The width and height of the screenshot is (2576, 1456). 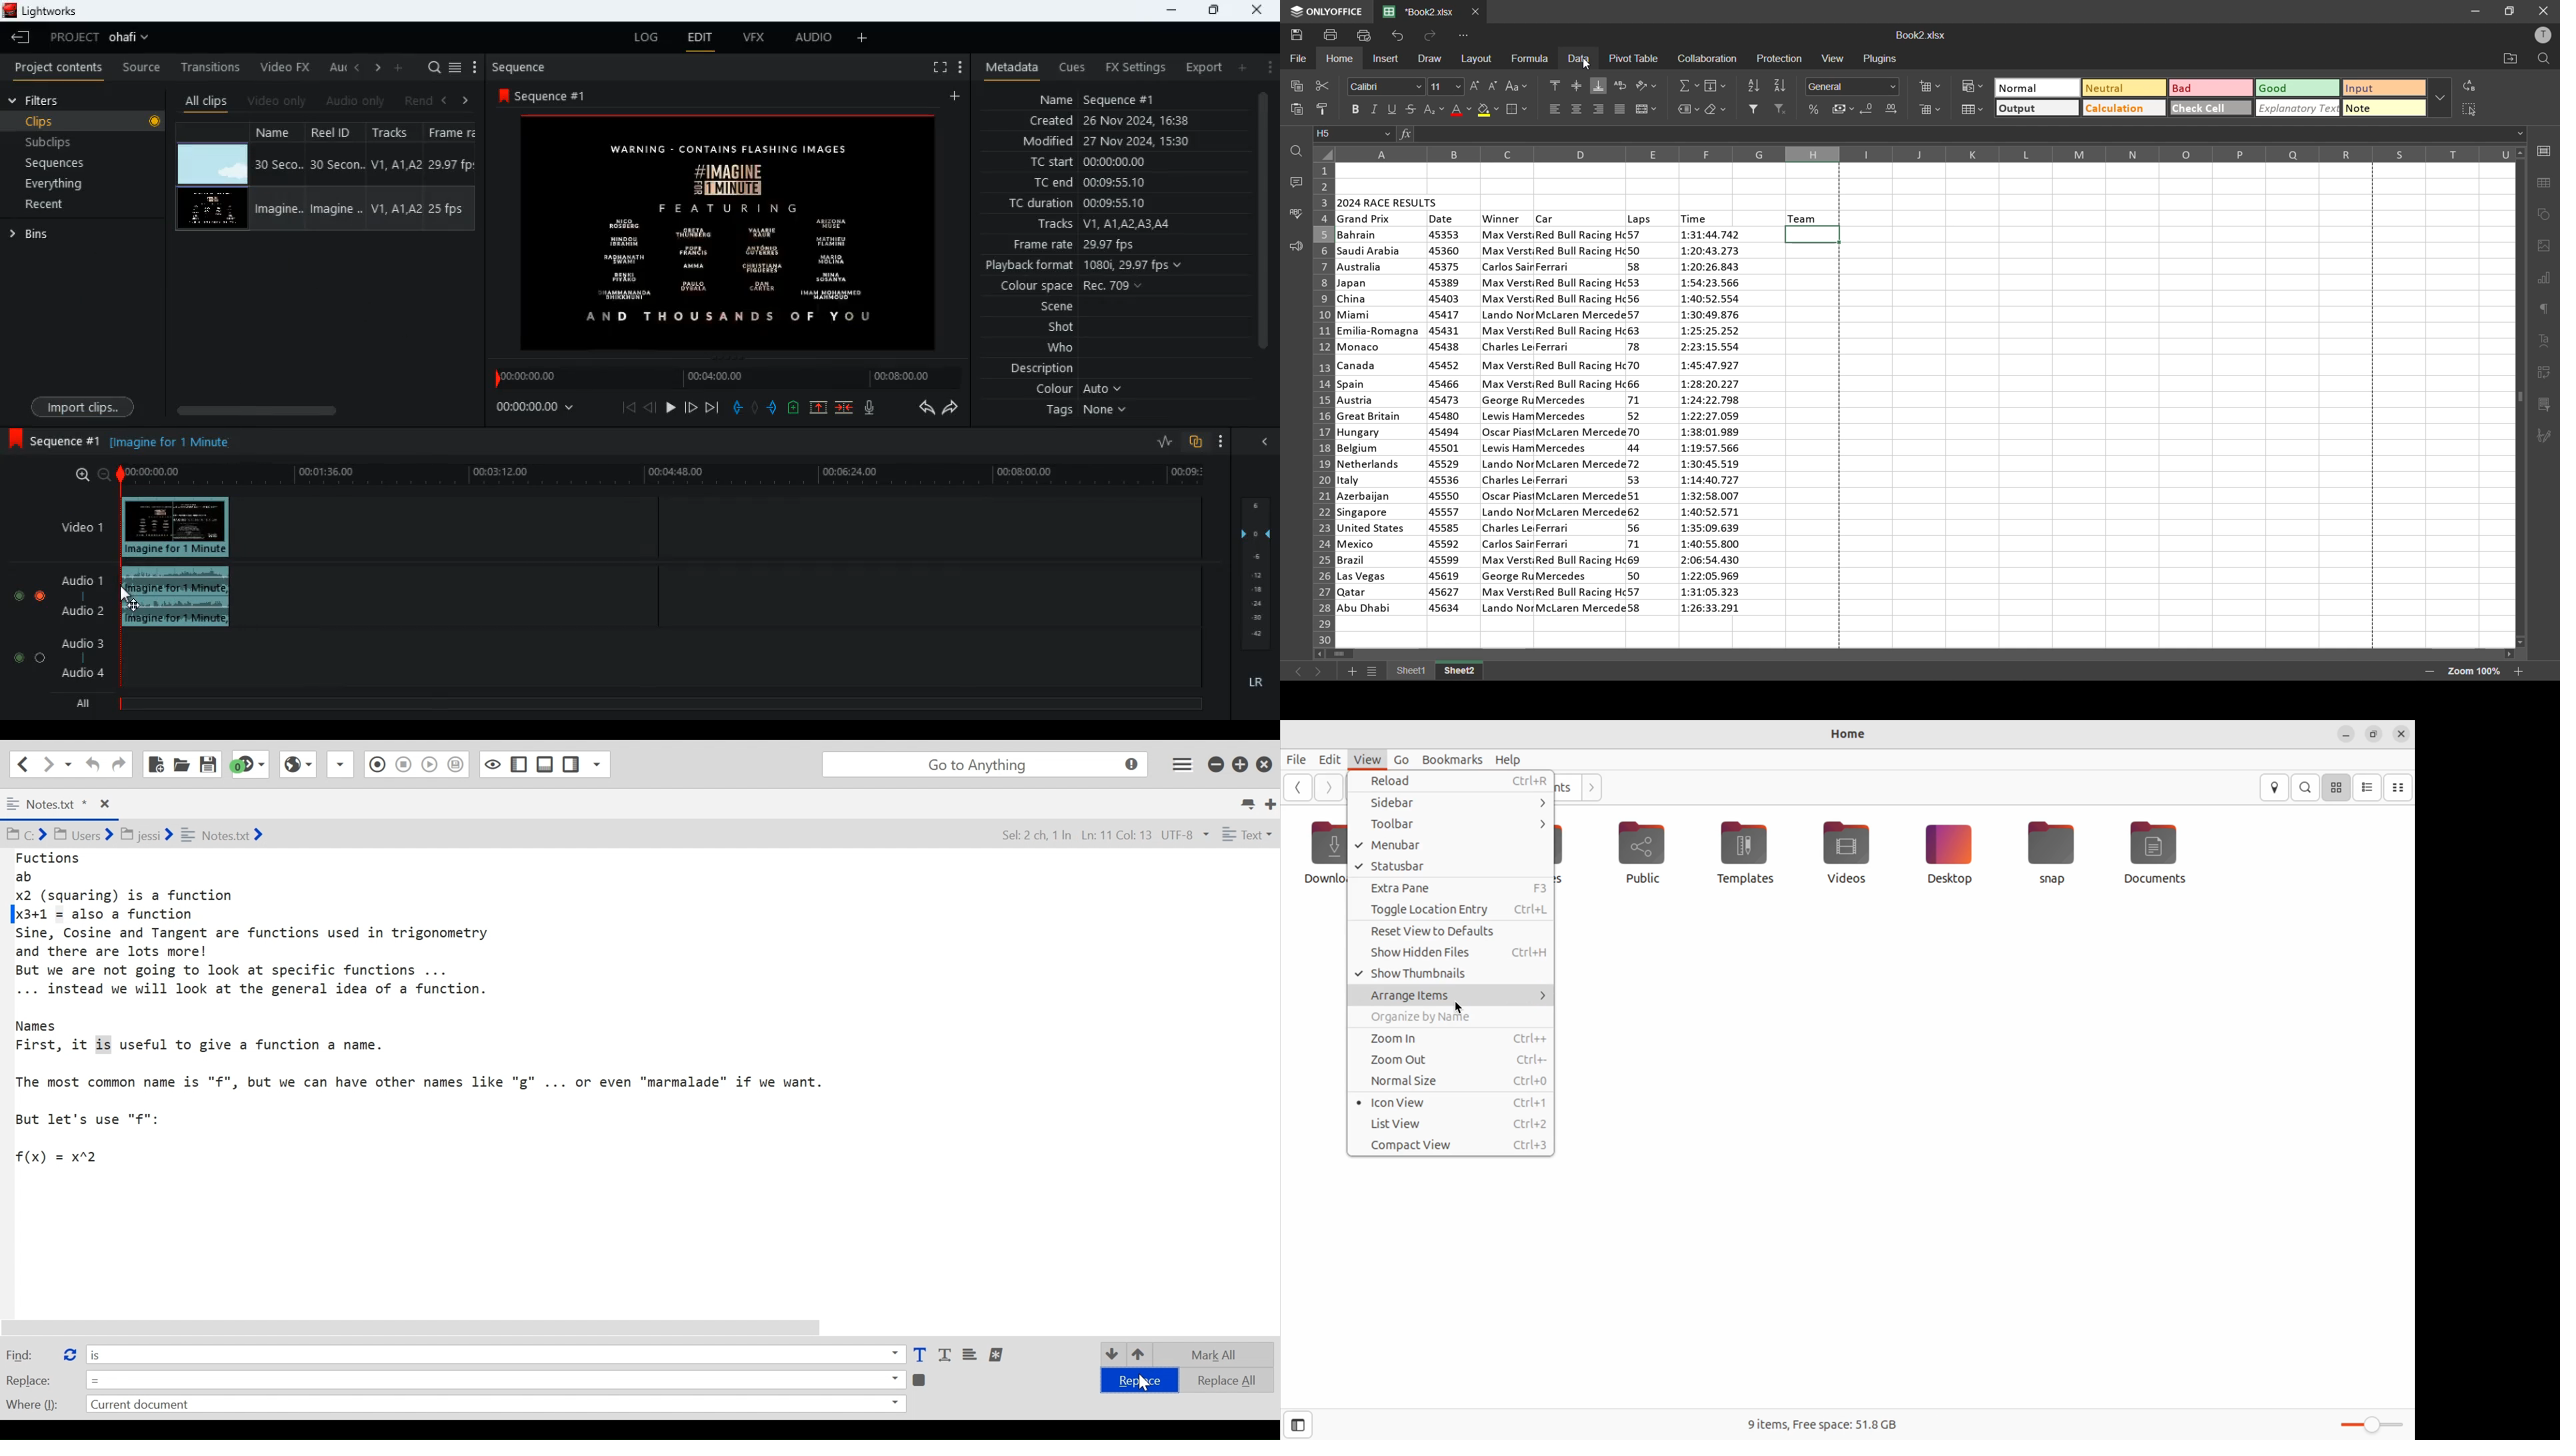 I want to click on export, so click(x=1198, y=68).